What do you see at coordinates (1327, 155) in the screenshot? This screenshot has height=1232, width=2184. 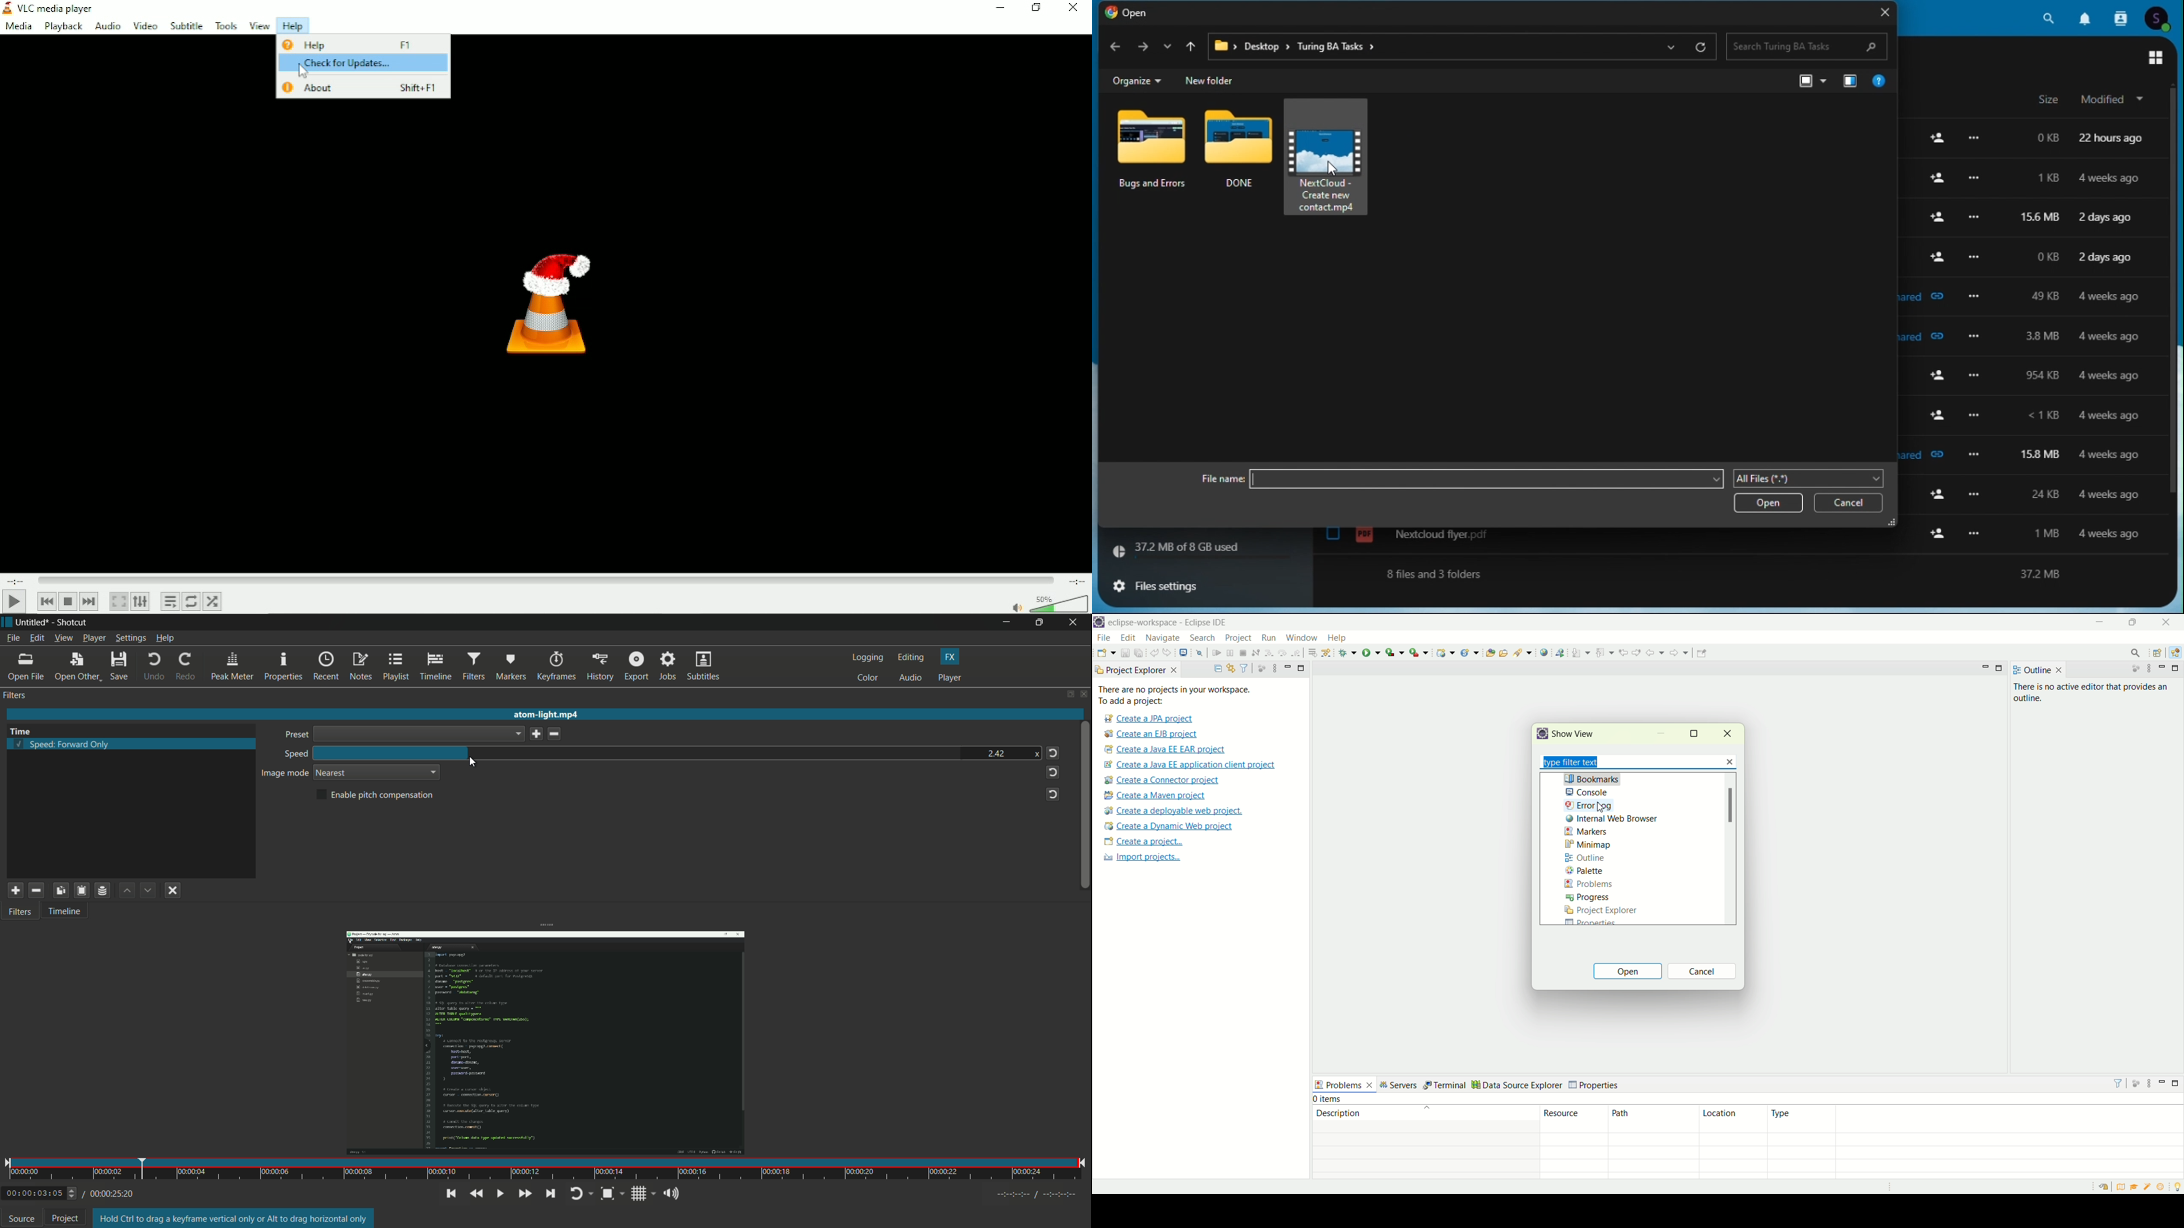 I see `nextcloud-create new contact.mp4` at bounding box center [1327, 155].